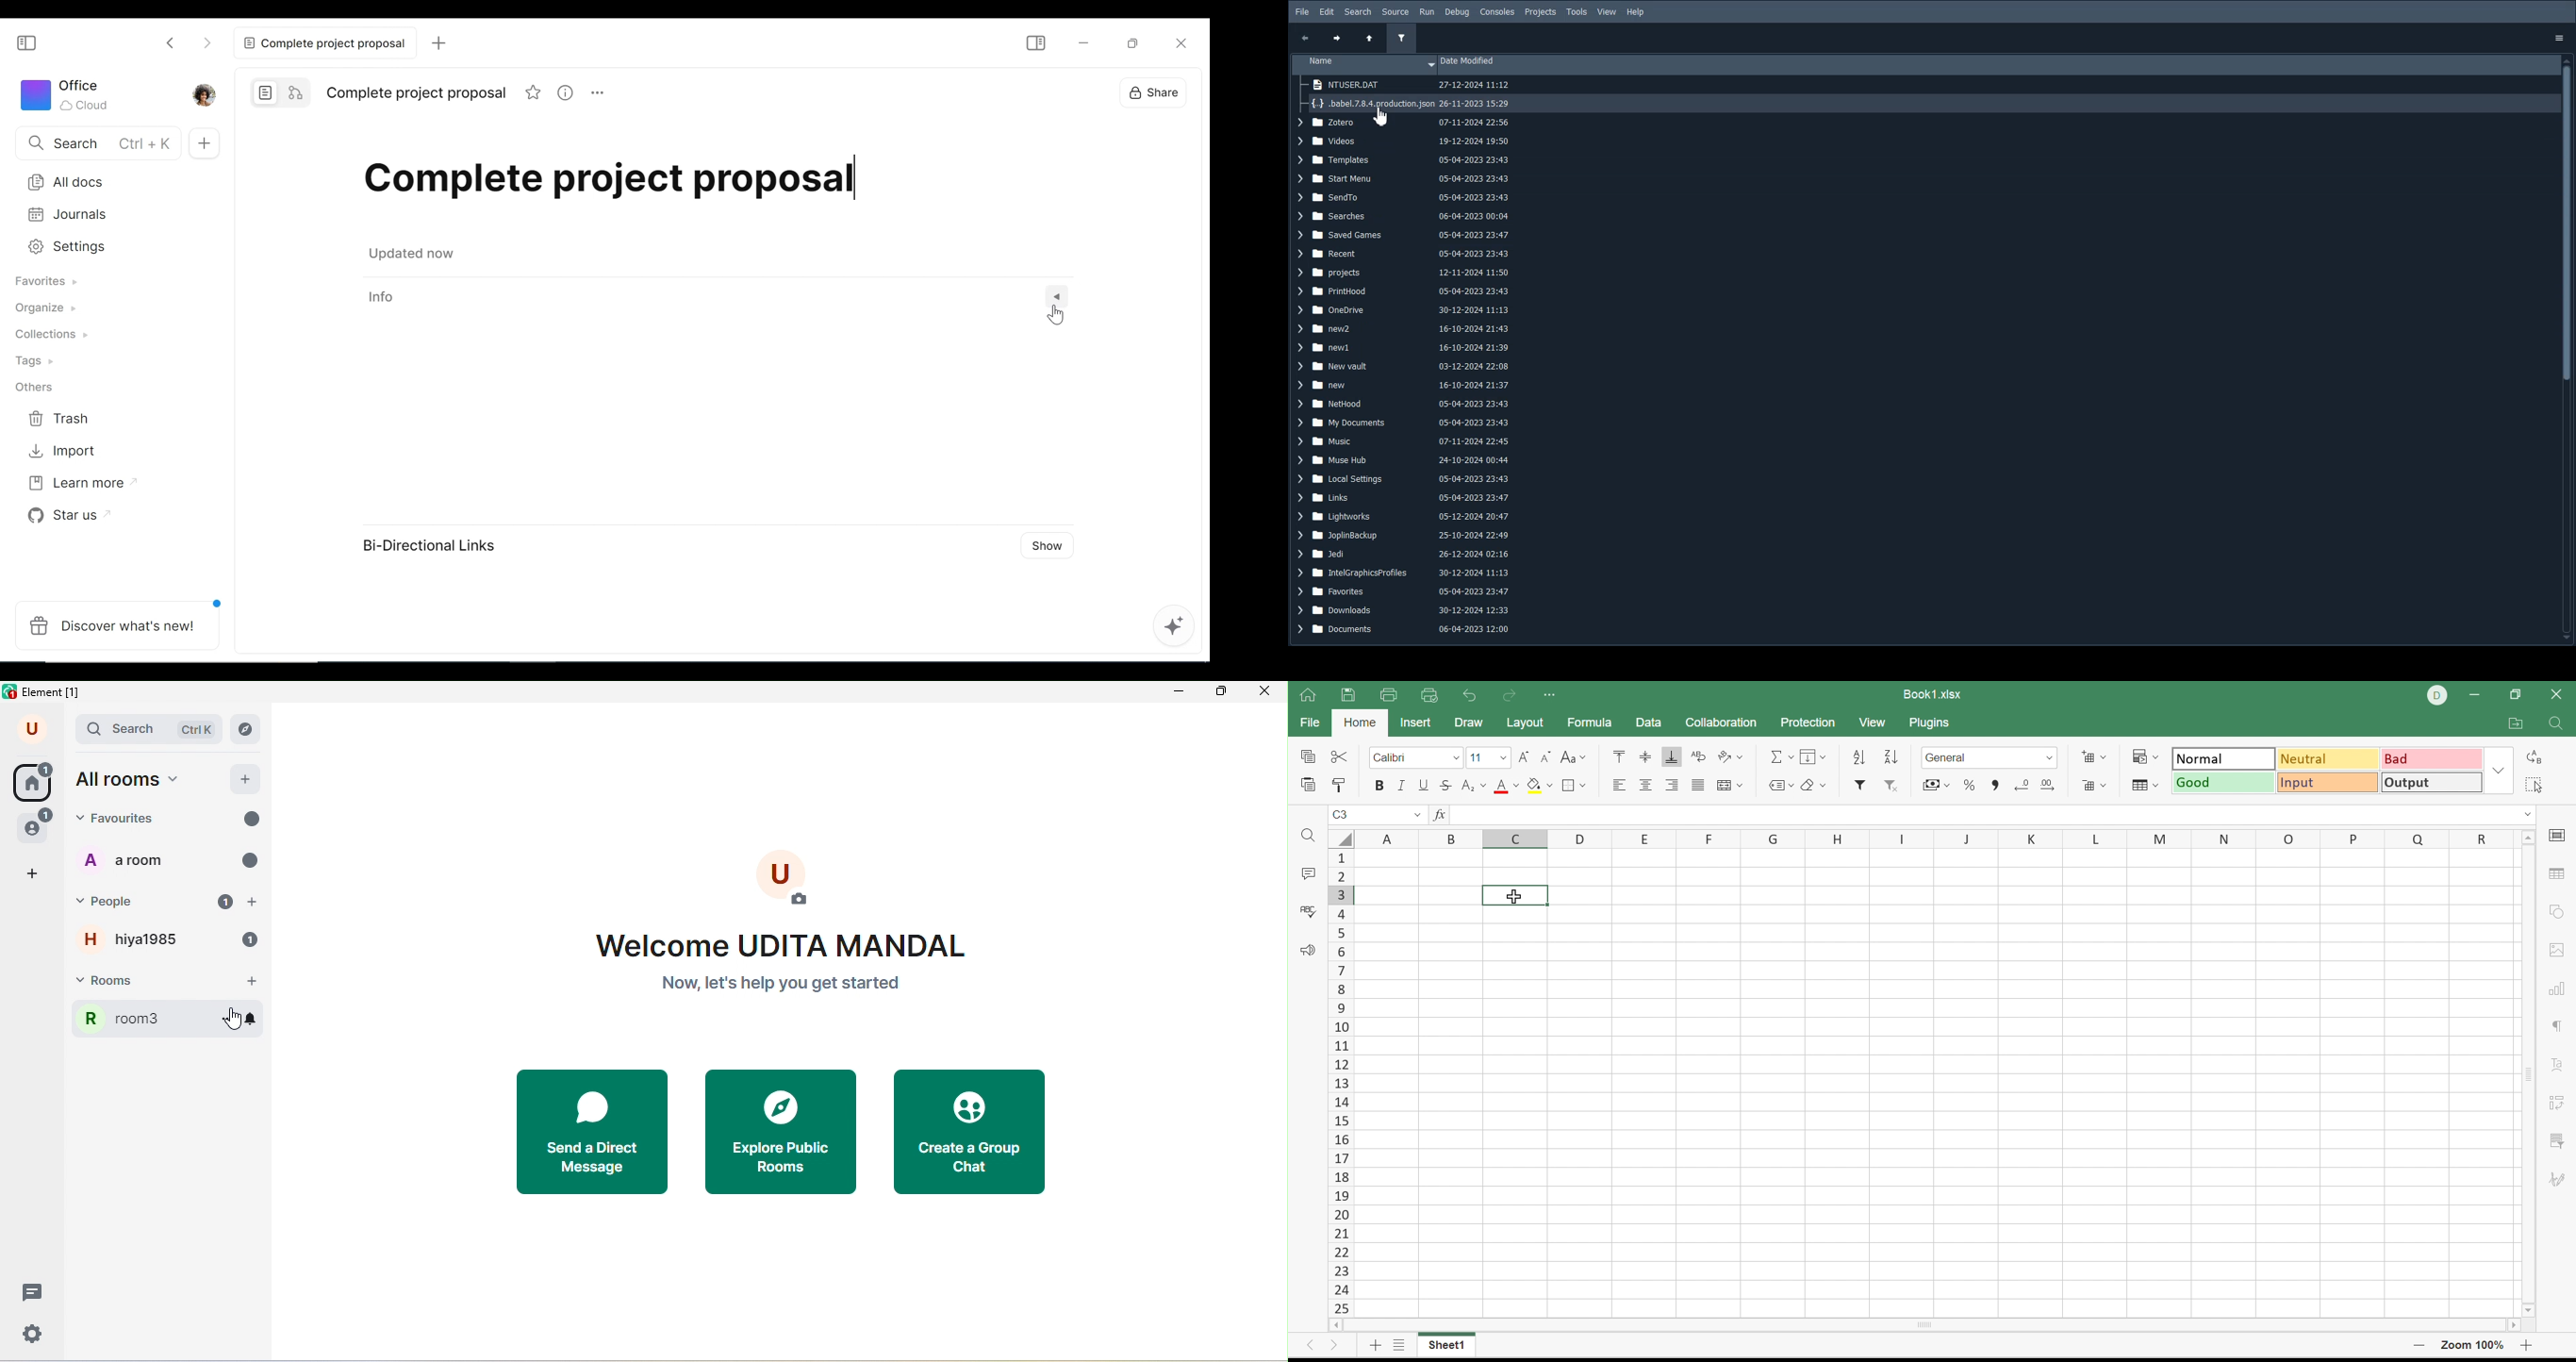  I want to click on cell settings, so click(2558, 837).